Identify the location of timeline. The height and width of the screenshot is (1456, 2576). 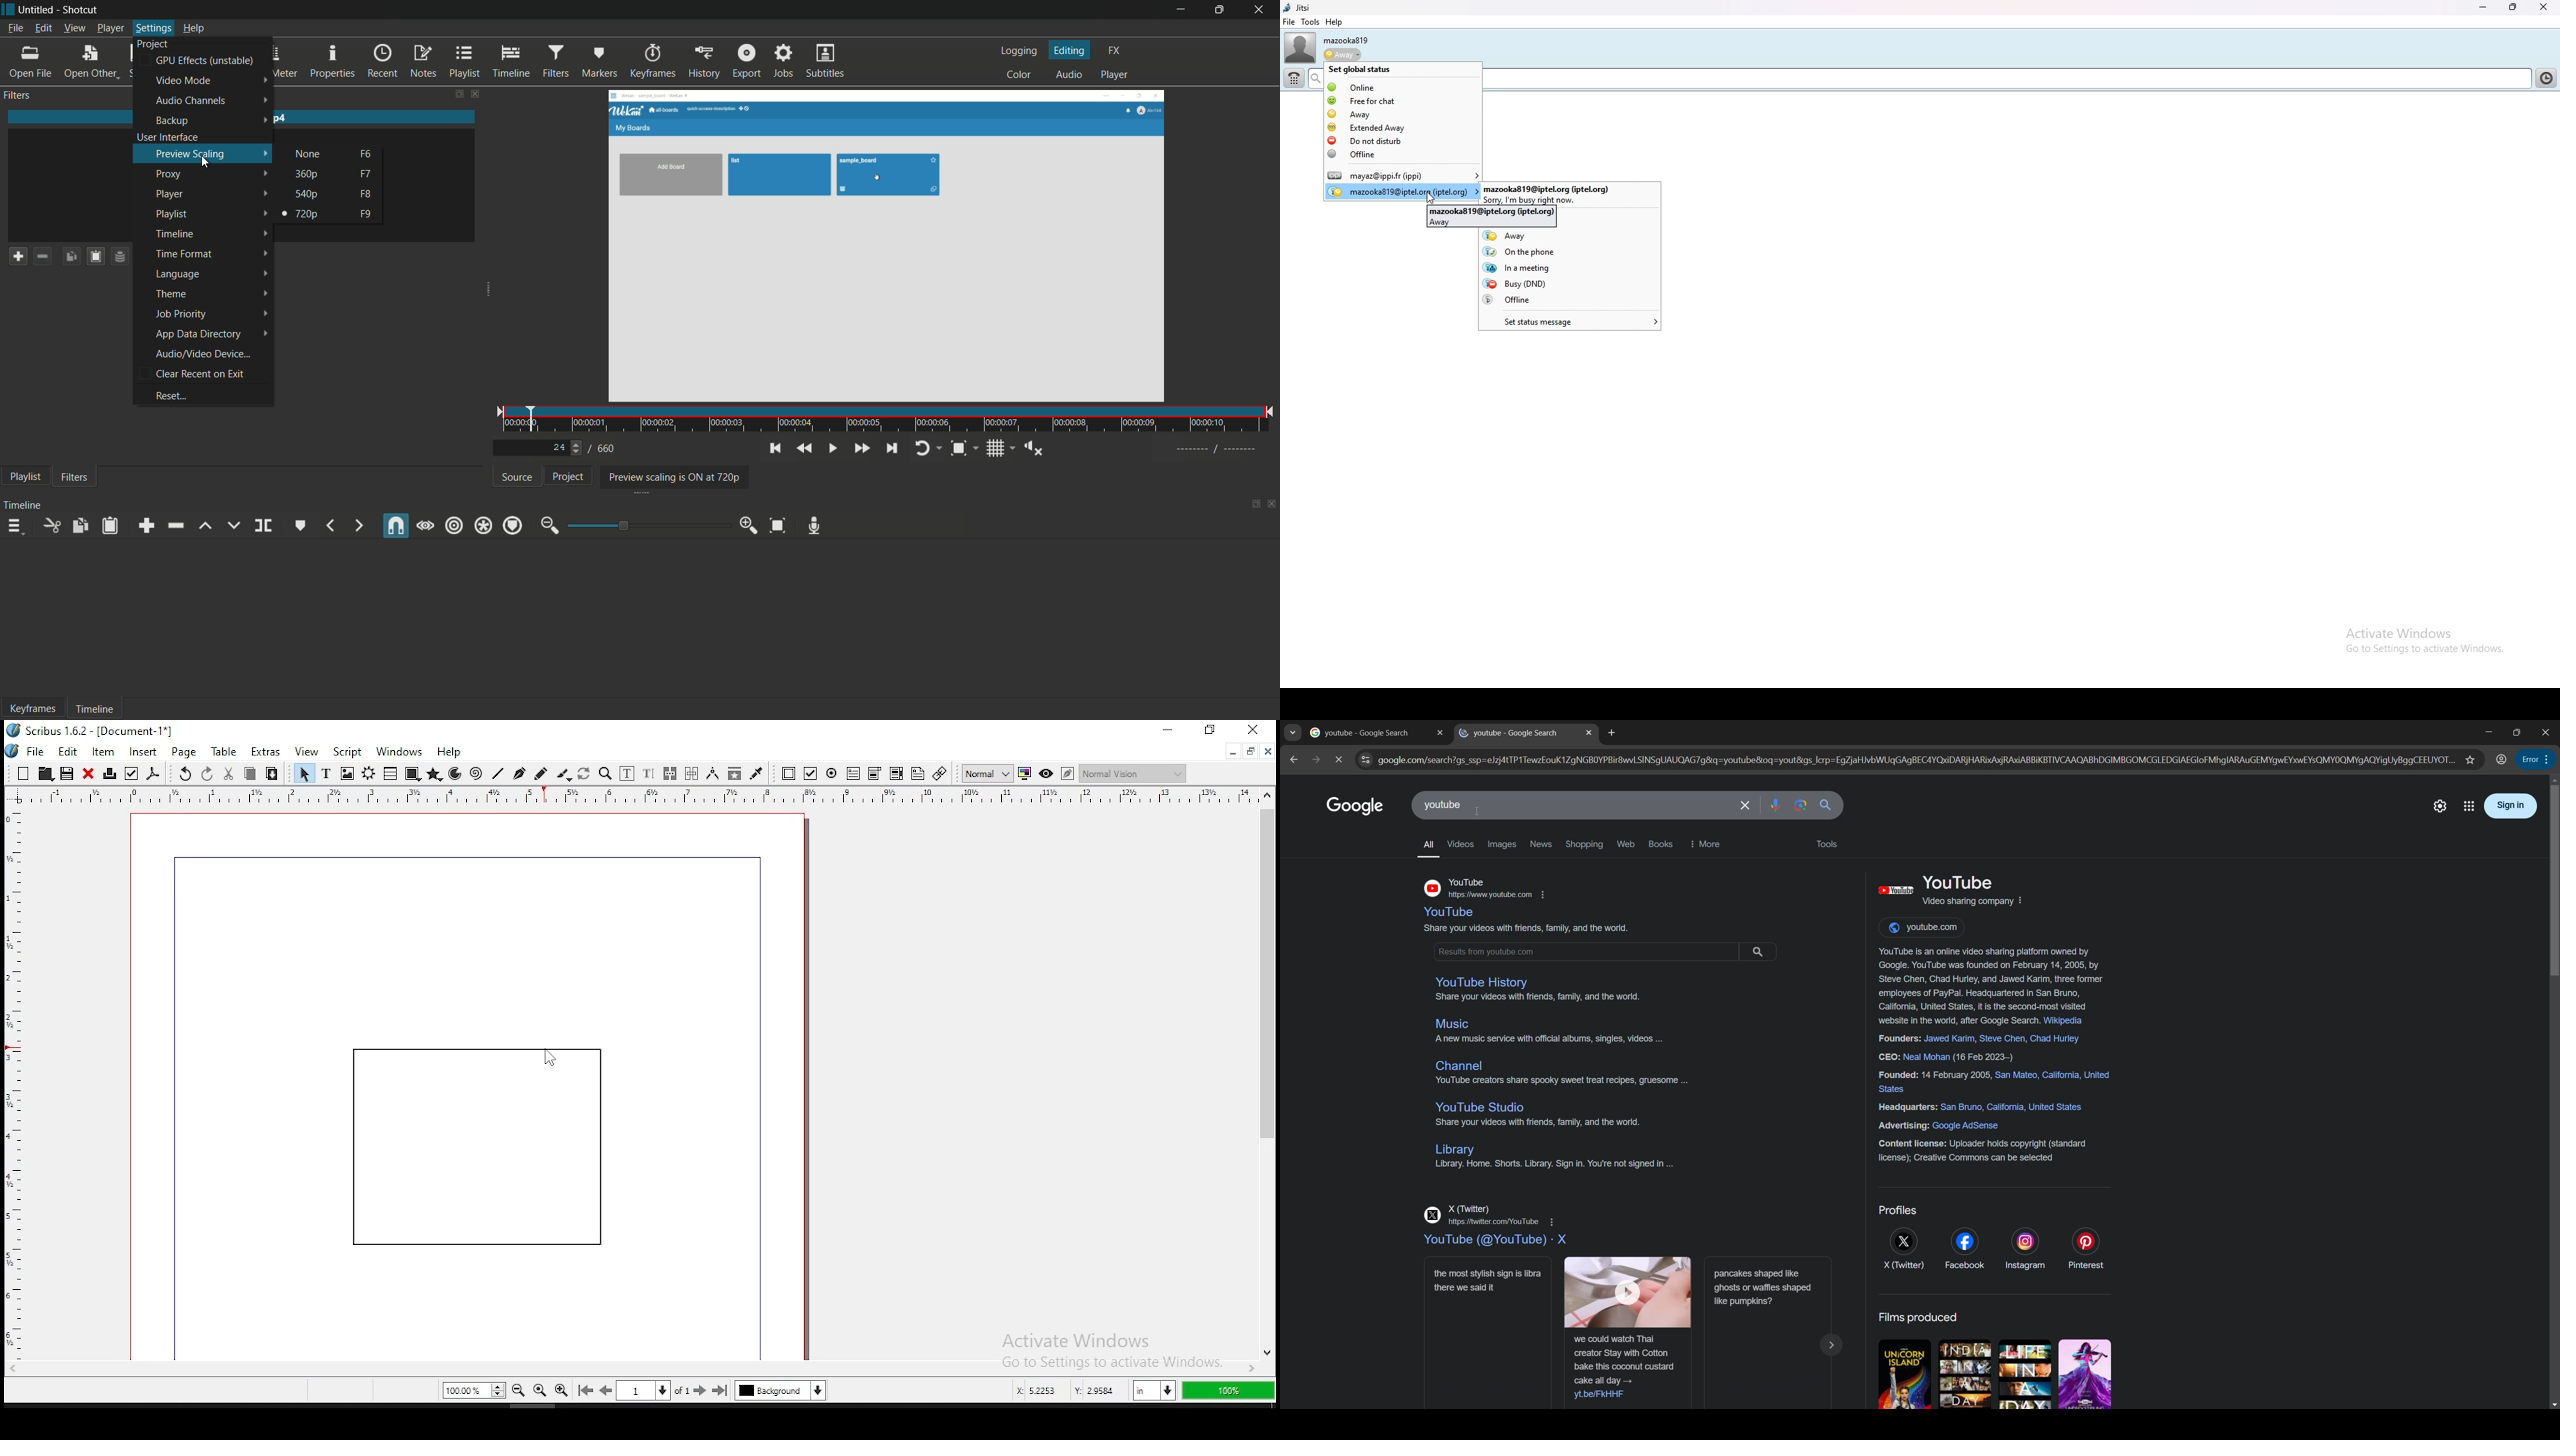
(23, 505).